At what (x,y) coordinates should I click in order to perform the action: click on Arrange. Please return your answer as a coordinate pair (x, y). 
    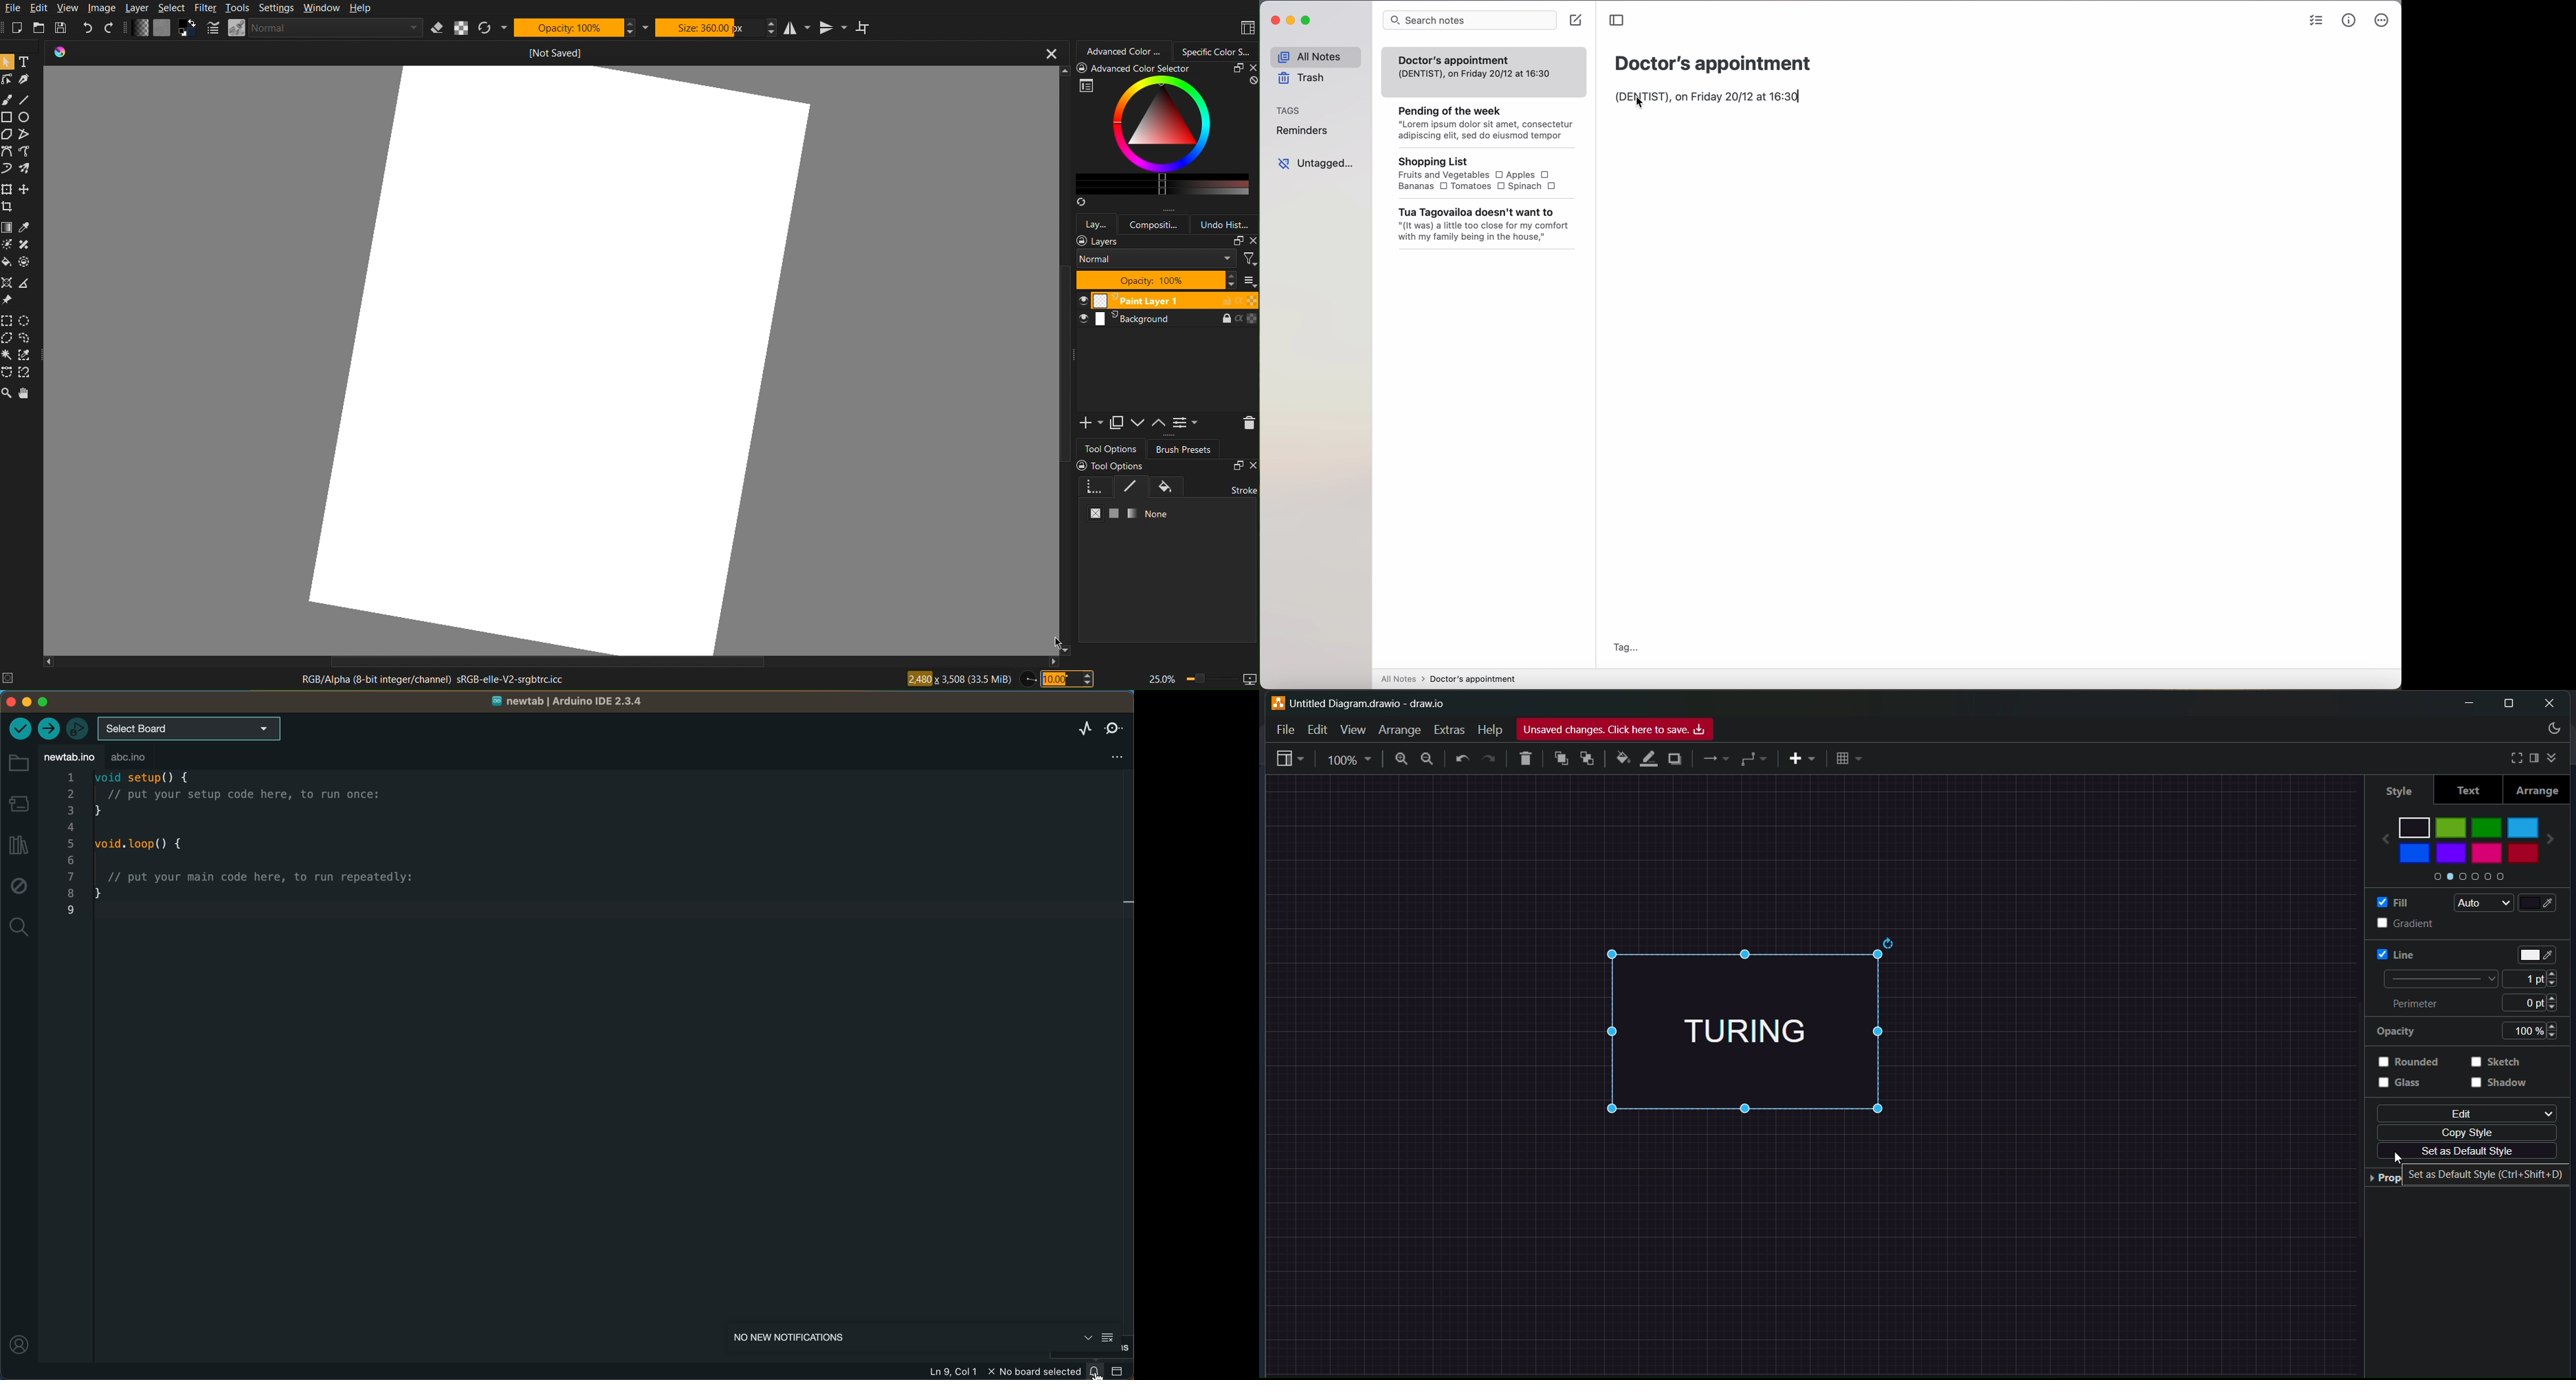
    Looking at the image, I should click on (1400, 729).